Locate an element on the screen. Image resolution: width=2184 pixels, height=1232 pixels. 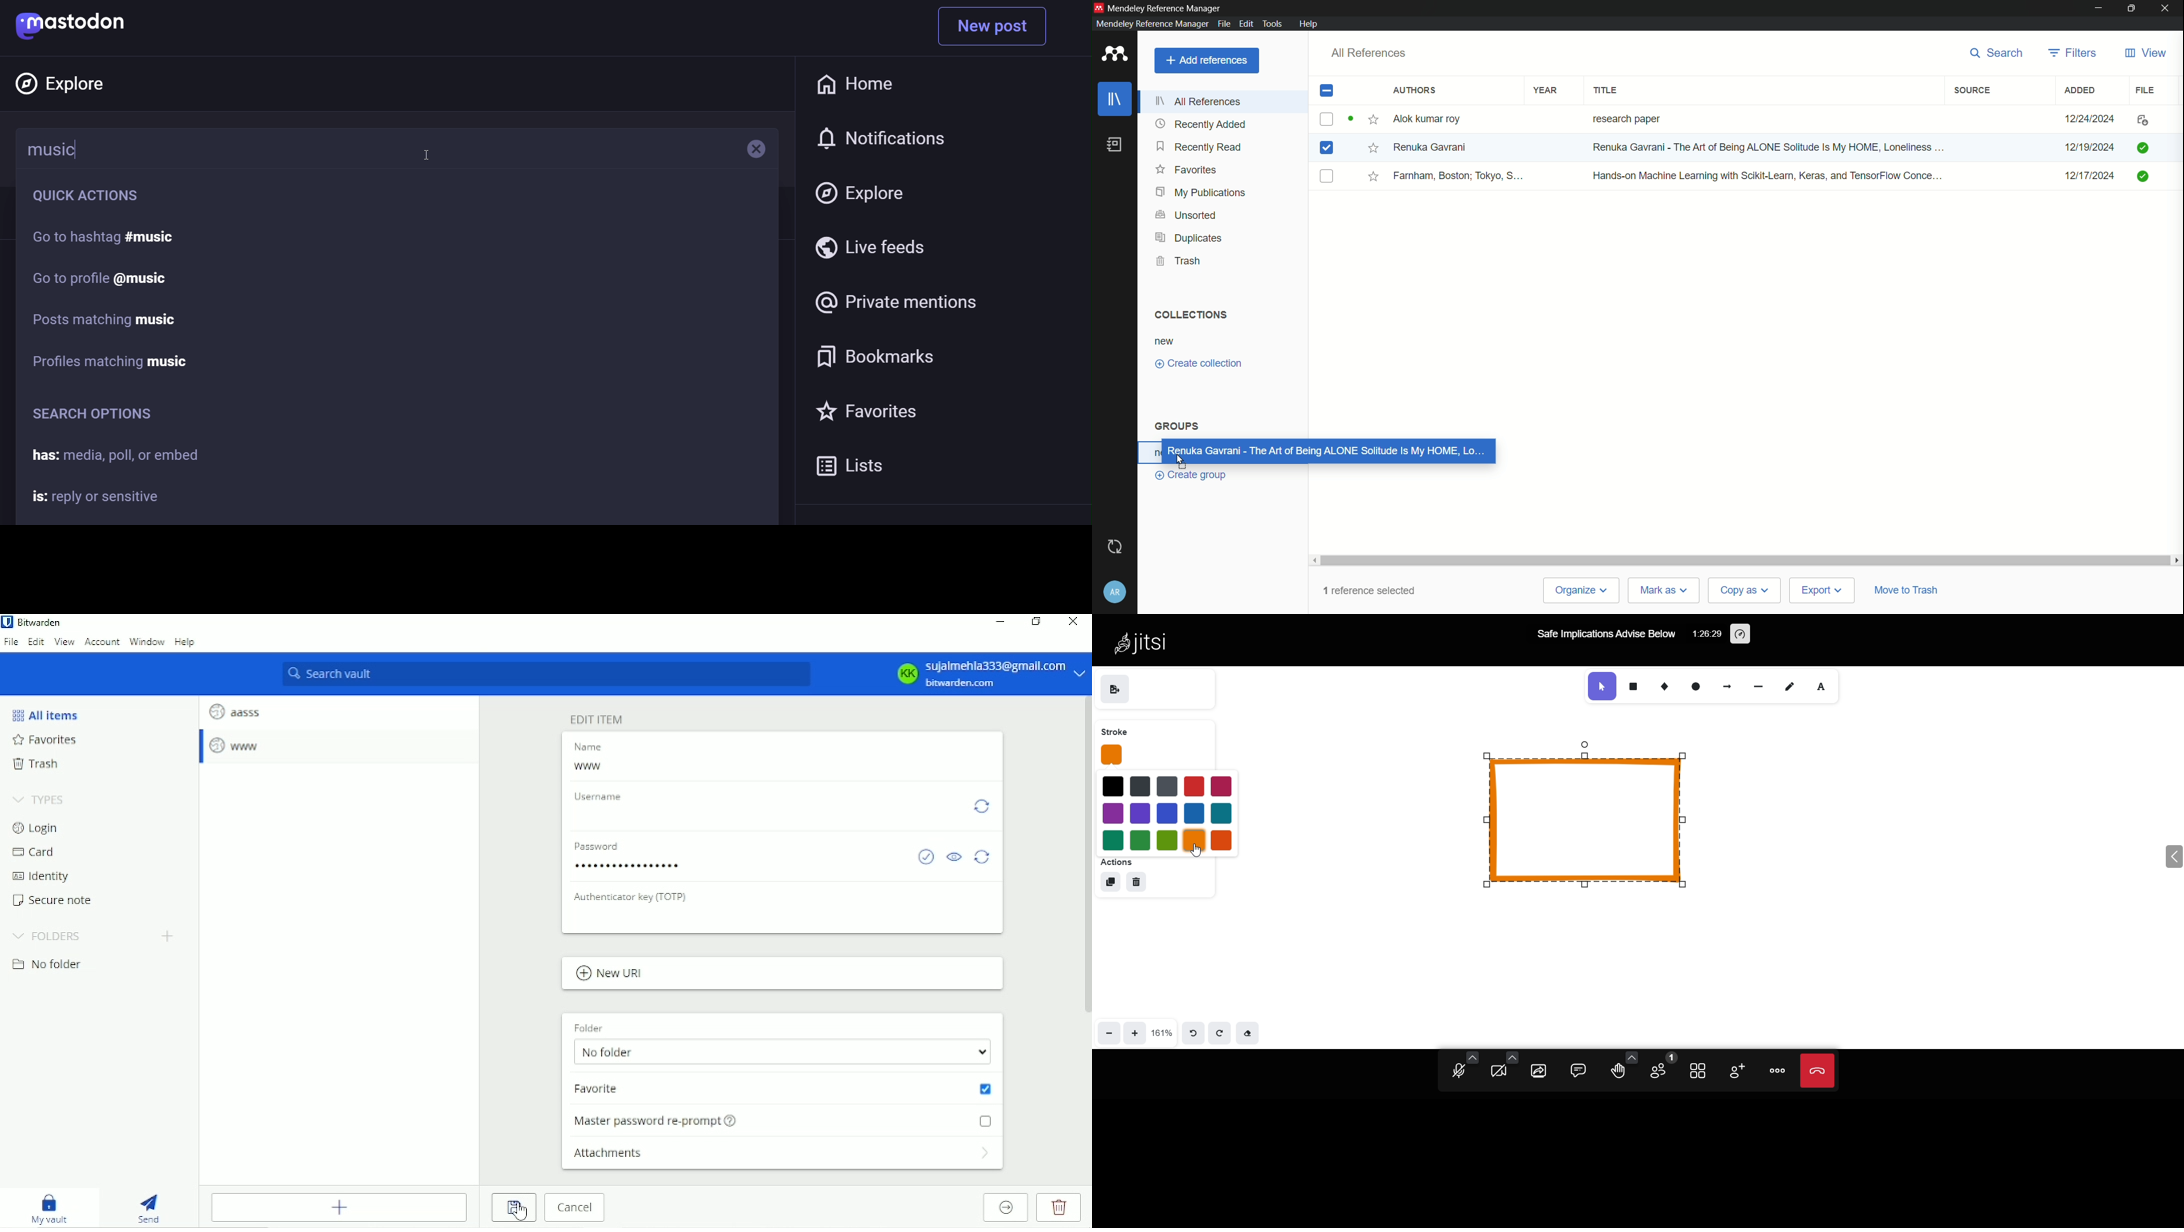
zoom out is located at coordinates (1106, 1035).